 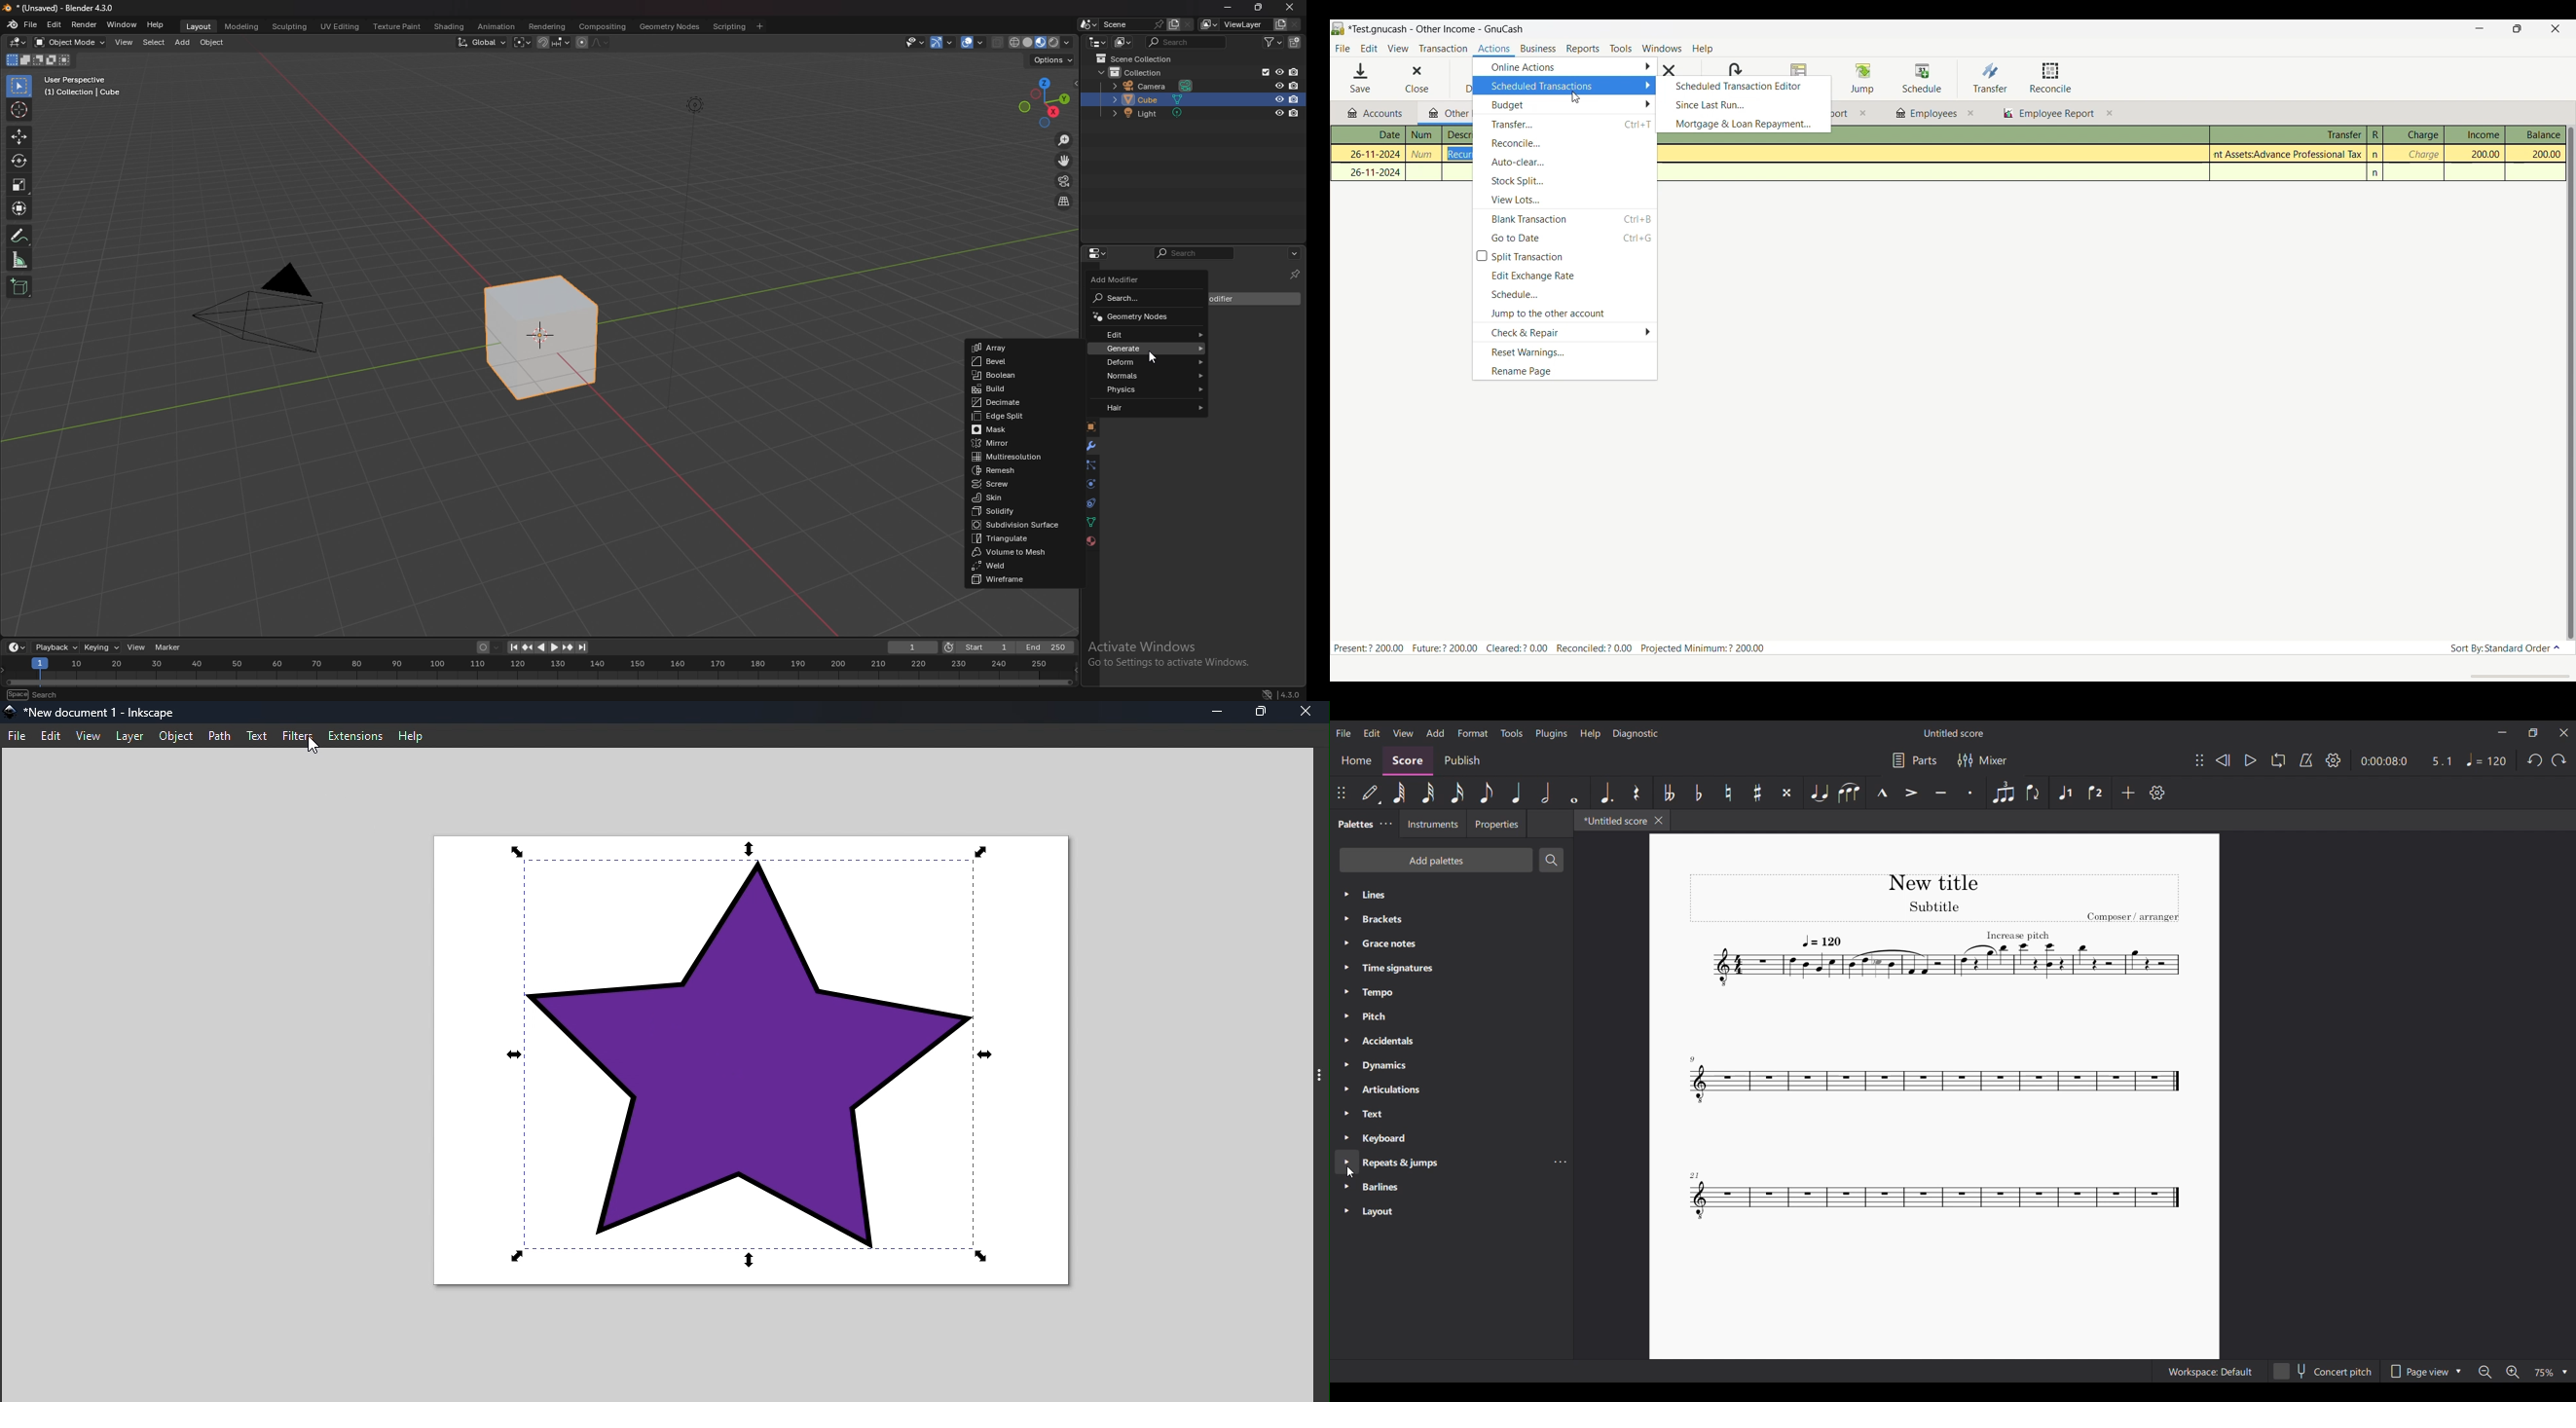 I want to click on Concert pitch toggle, so click(x=2324, y=1371).